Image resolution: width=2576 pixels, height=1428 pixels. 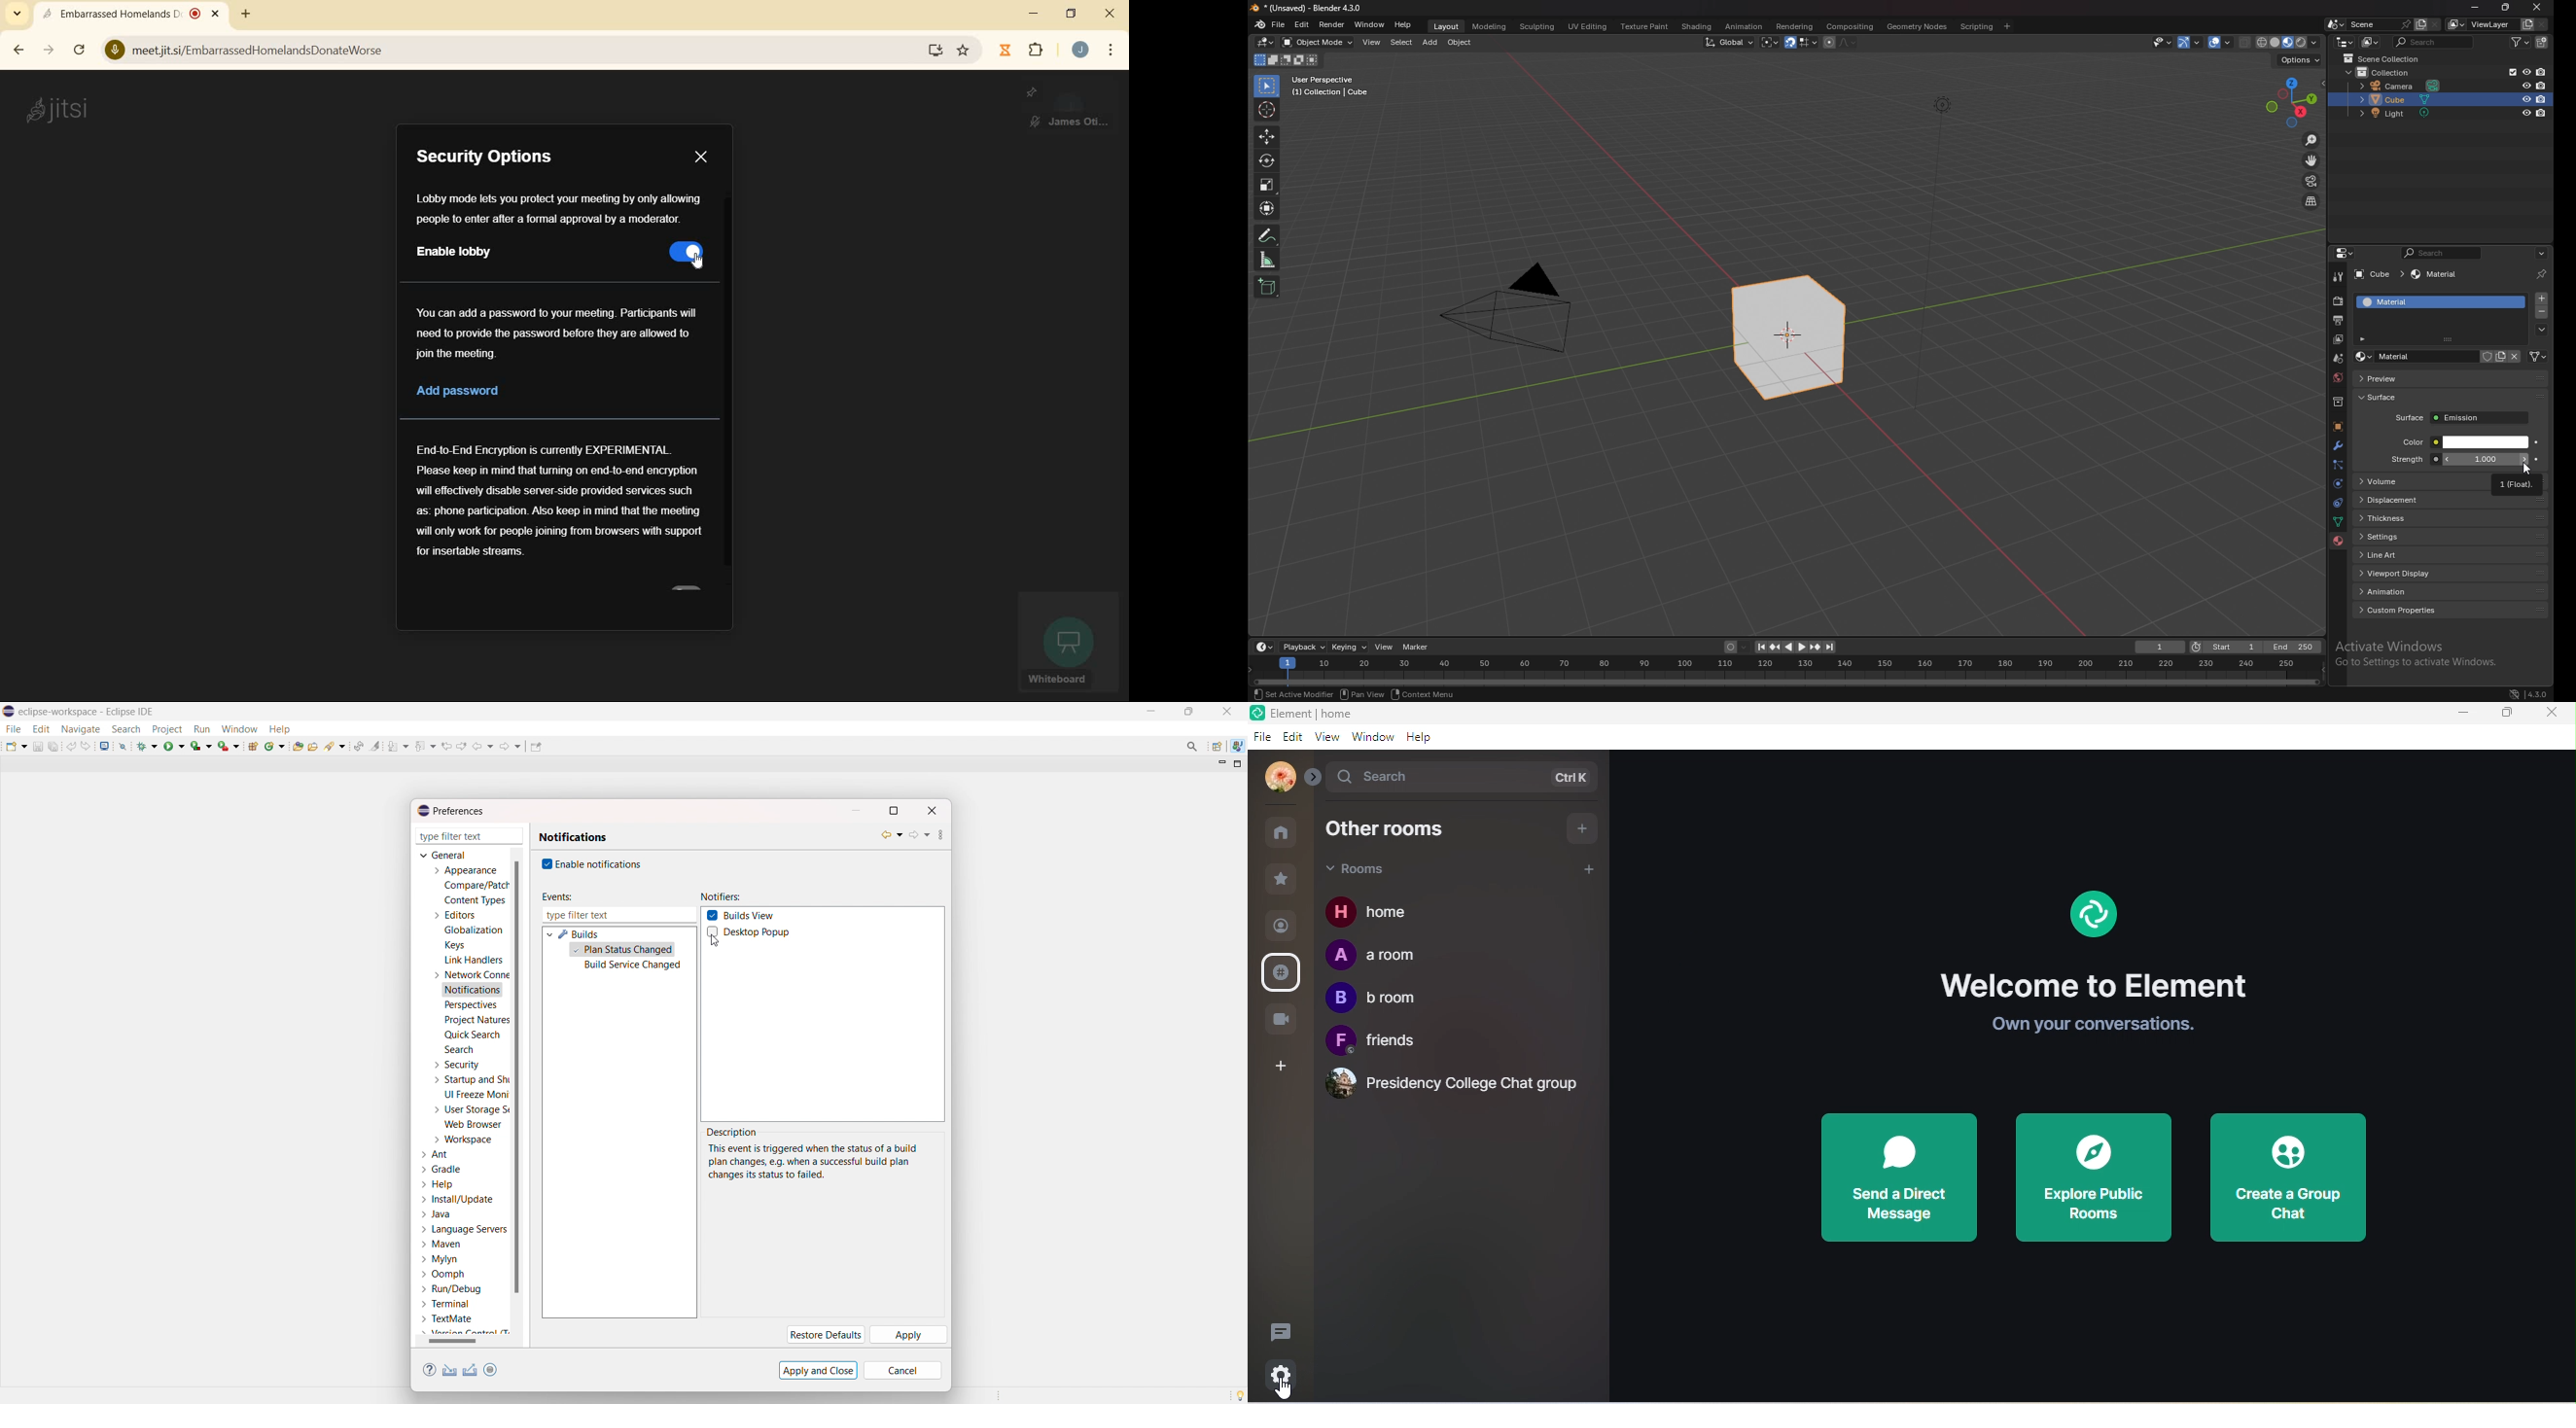 What do you see at coordinates (16, 746) in the screenshot?
I see `new` at bounding box center [16, 746].